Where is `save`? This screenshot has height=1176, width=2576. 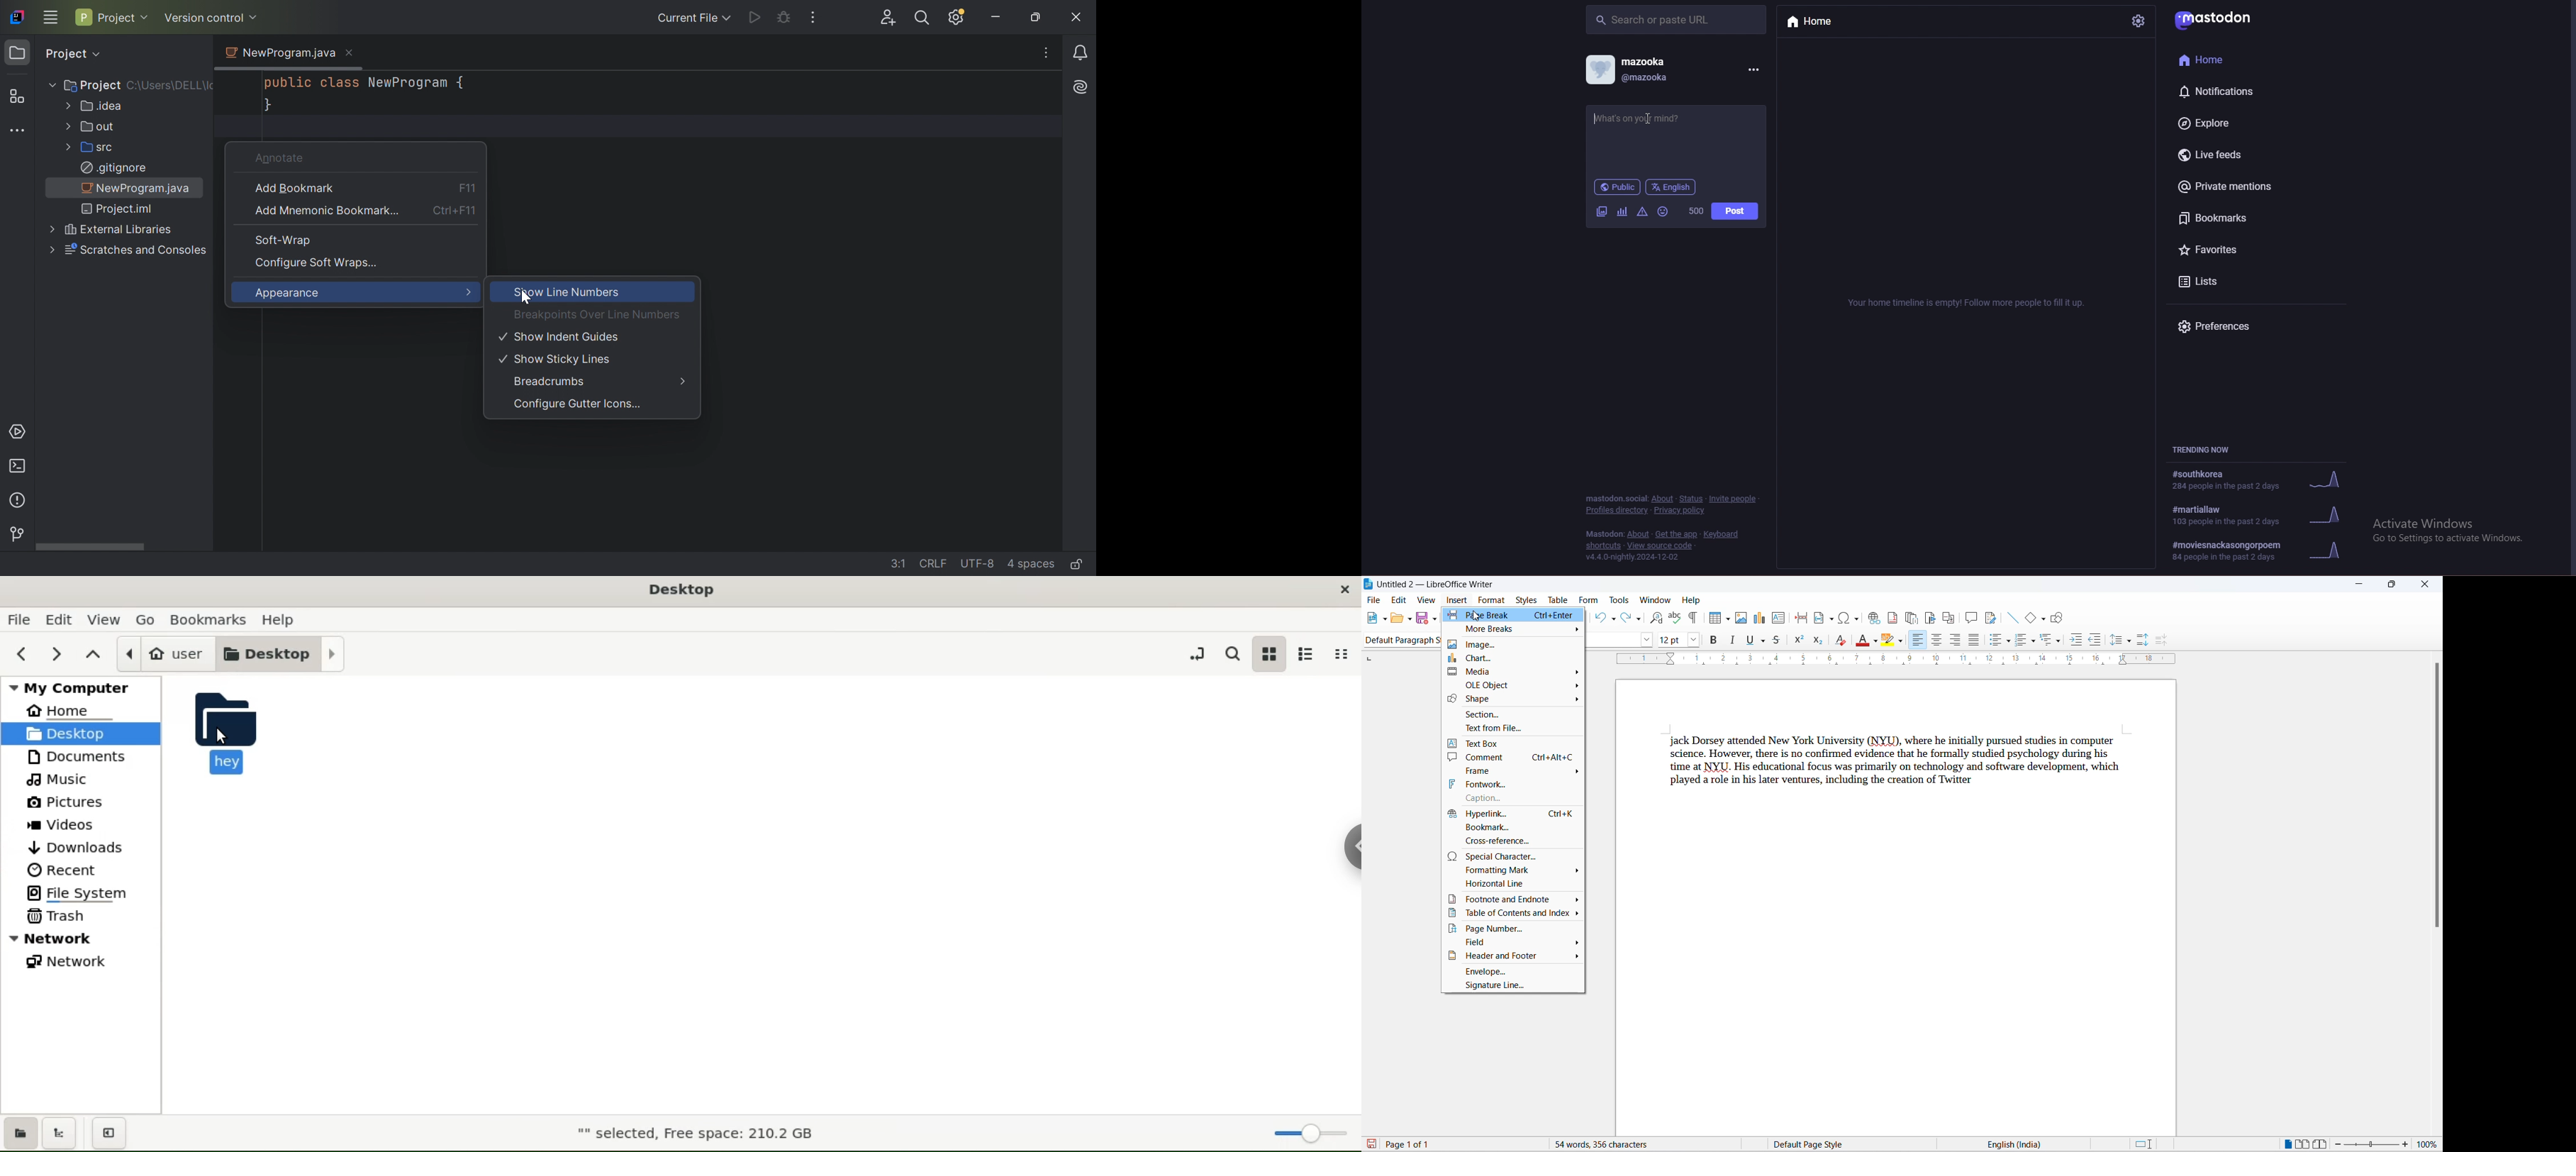 save is located at coordinates (1422, 619).